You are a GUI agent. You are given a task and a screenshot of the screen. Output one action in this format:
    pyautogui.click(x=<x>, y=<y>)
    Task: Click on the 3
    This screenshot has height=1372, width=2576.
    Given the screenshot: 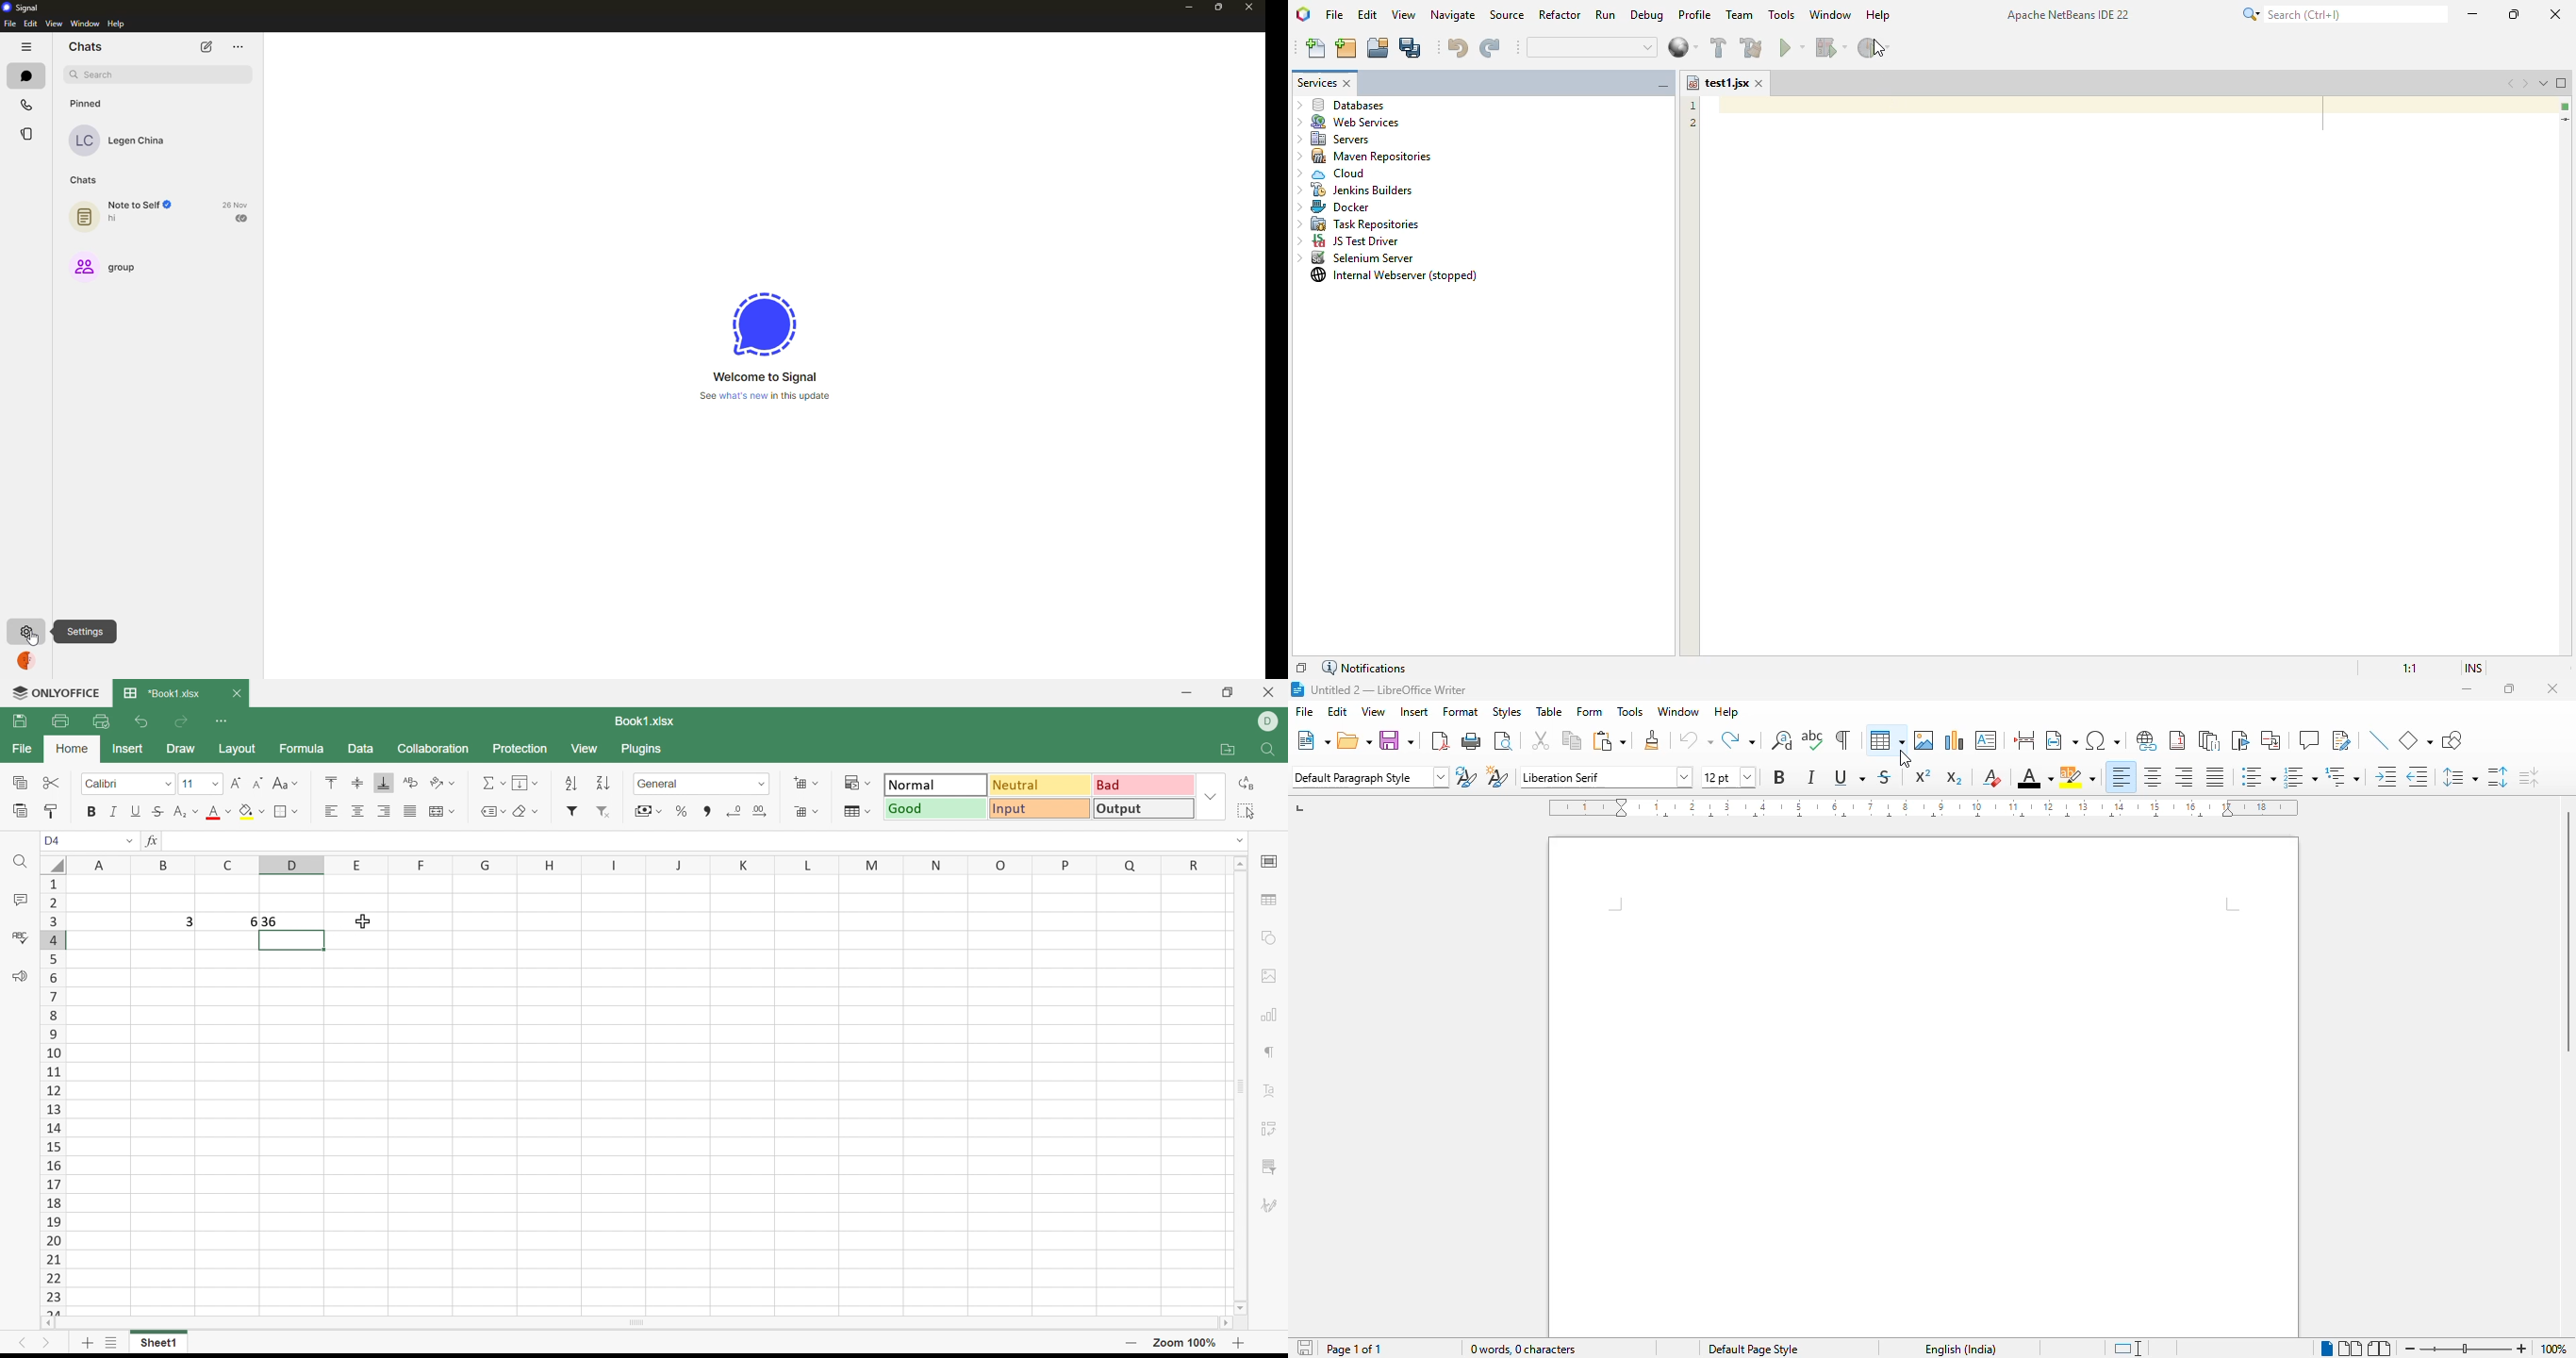 What is the action you would take?
    pyautogui.click(x=191, y=925)
    